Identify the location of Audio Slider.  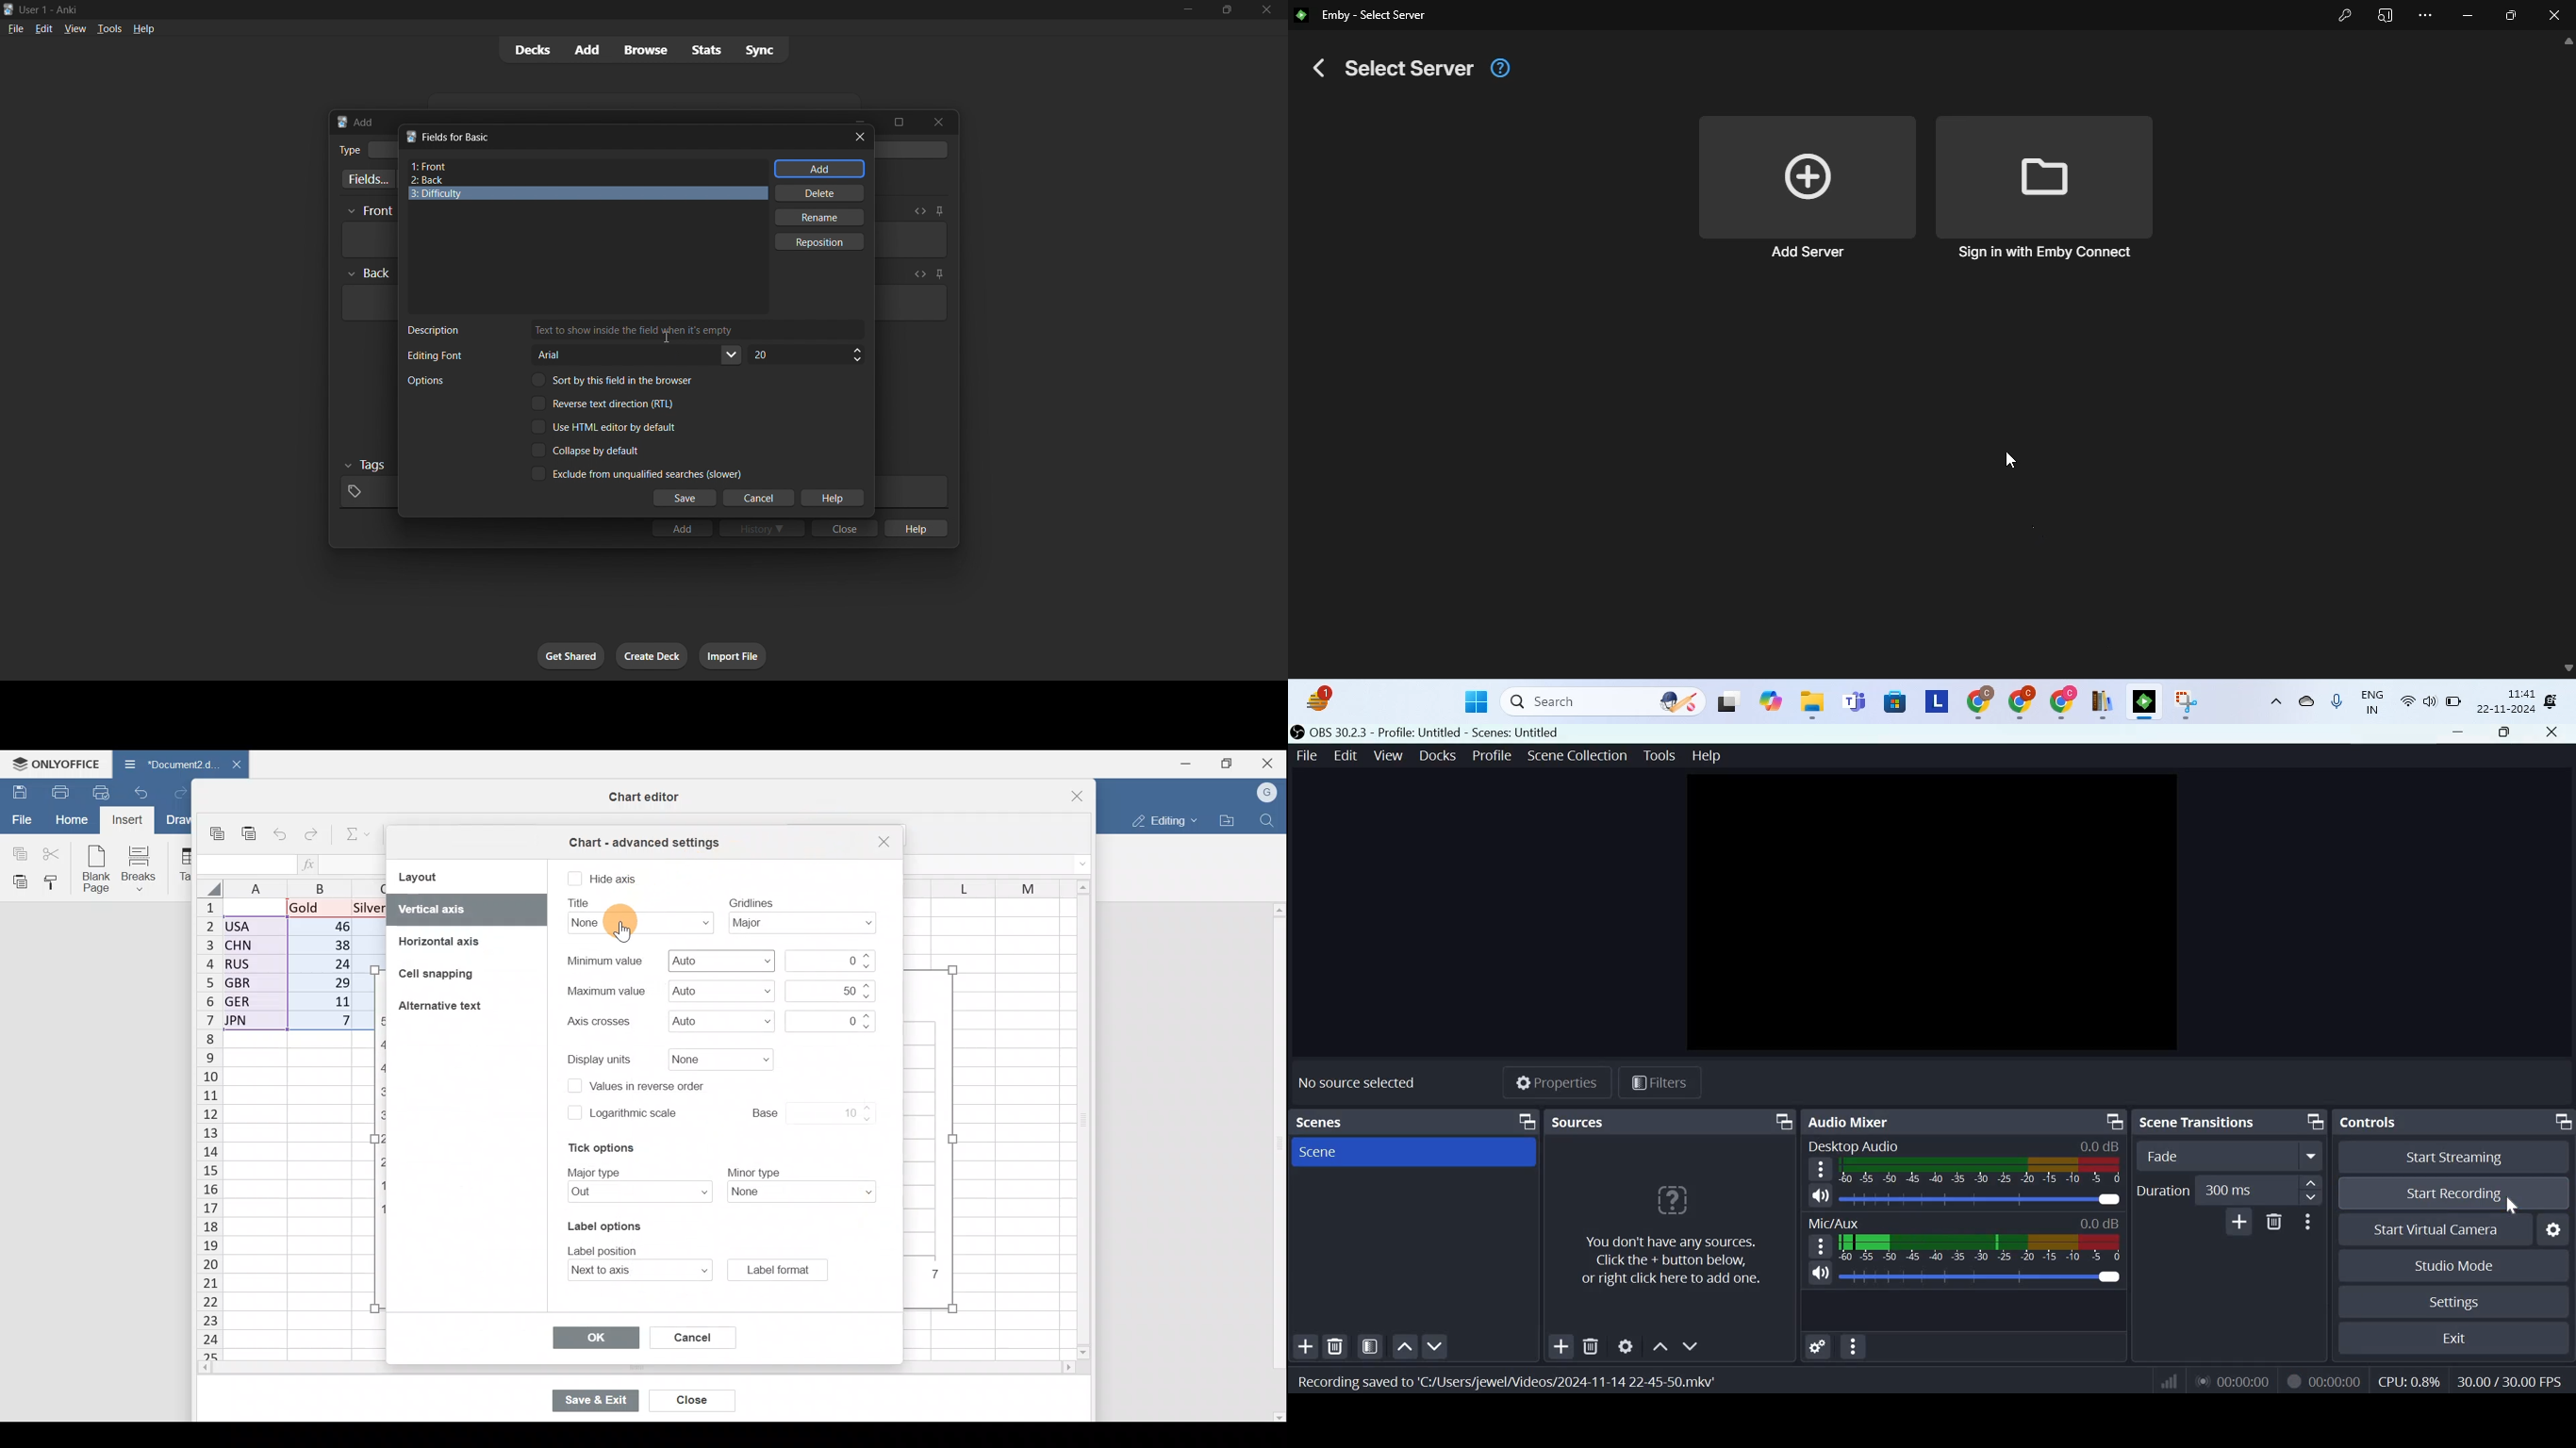
(2108, 1199).